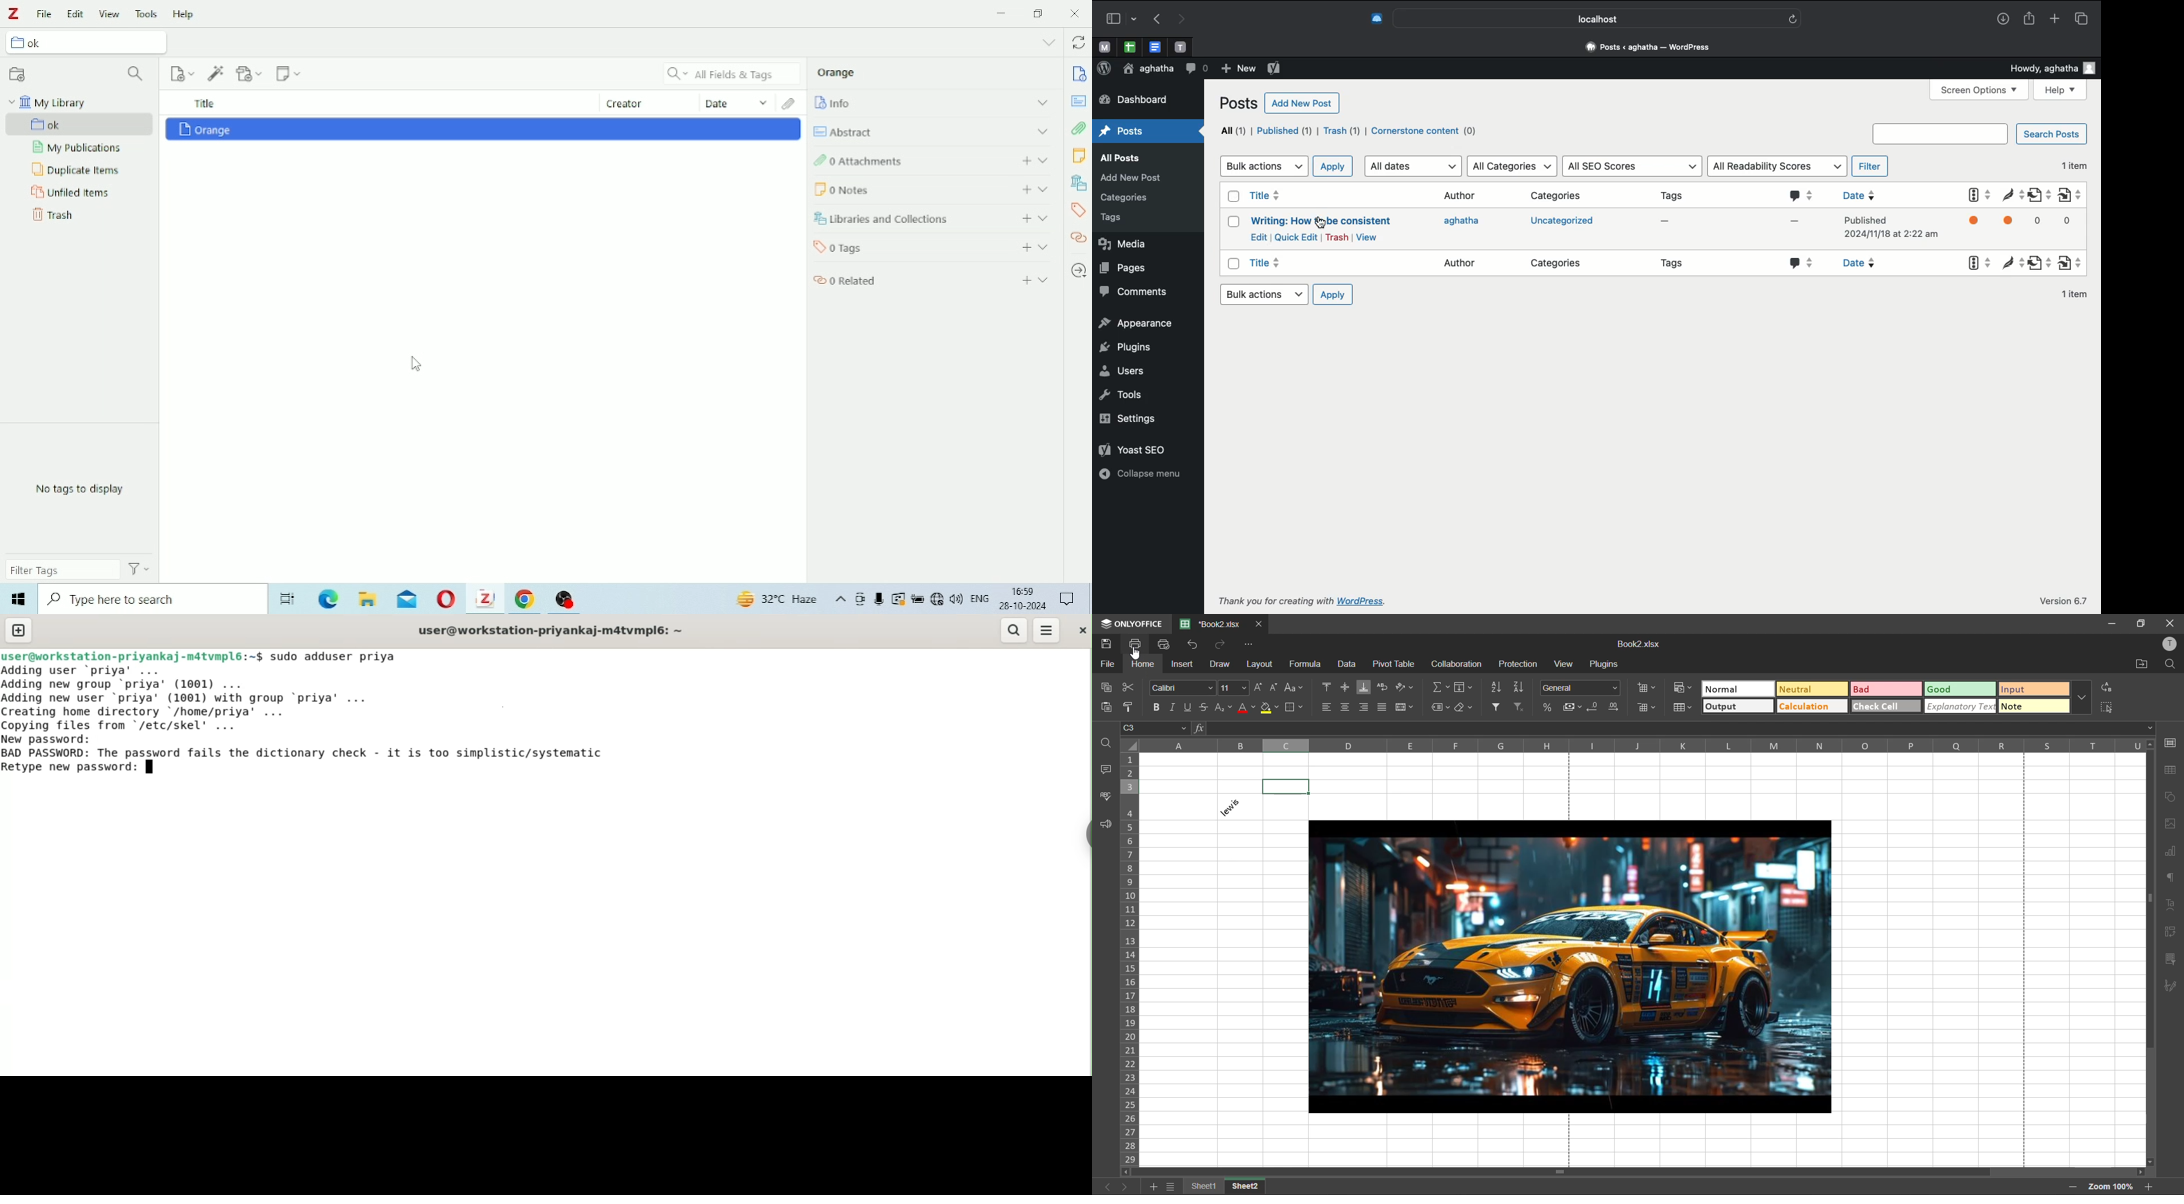 Image resolution: width=2184 pixels, height=1204 pixels. Describe the element at coordinates (91, 44) in the screenshot. I see `ok` at that location.